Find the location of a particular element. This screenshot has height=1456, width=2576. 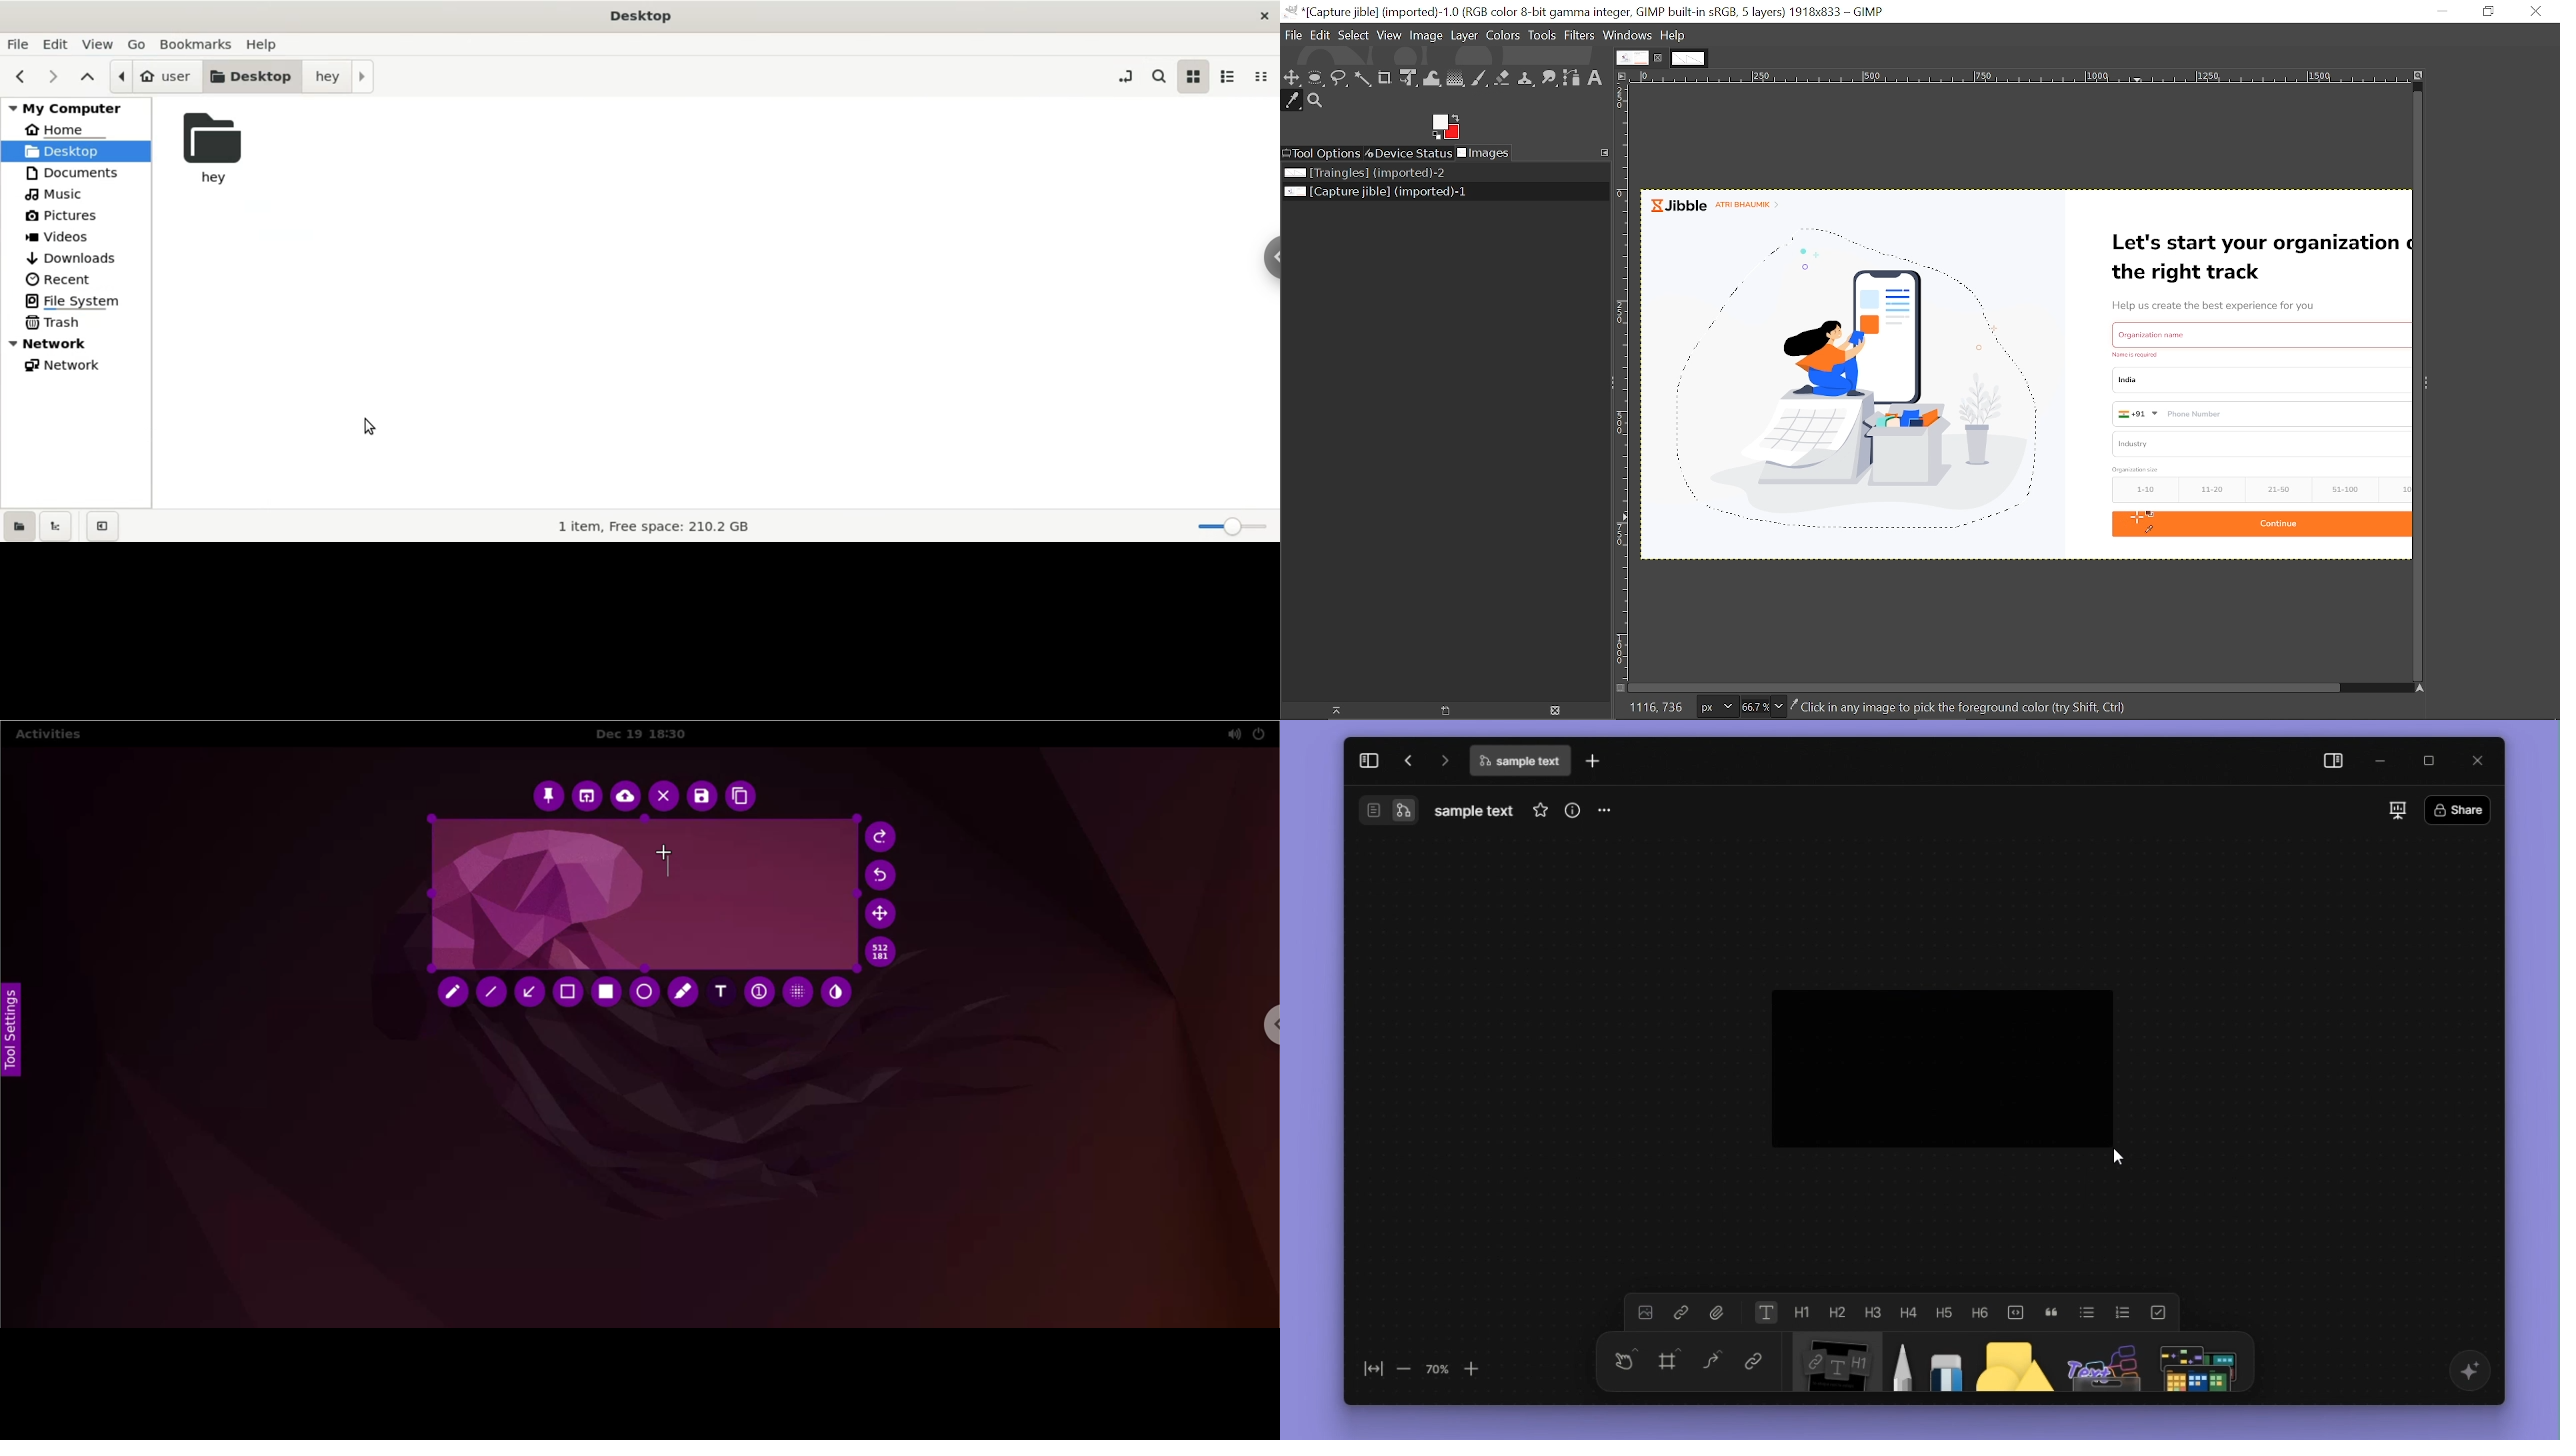

link is located at coordinates (1750, 1363).